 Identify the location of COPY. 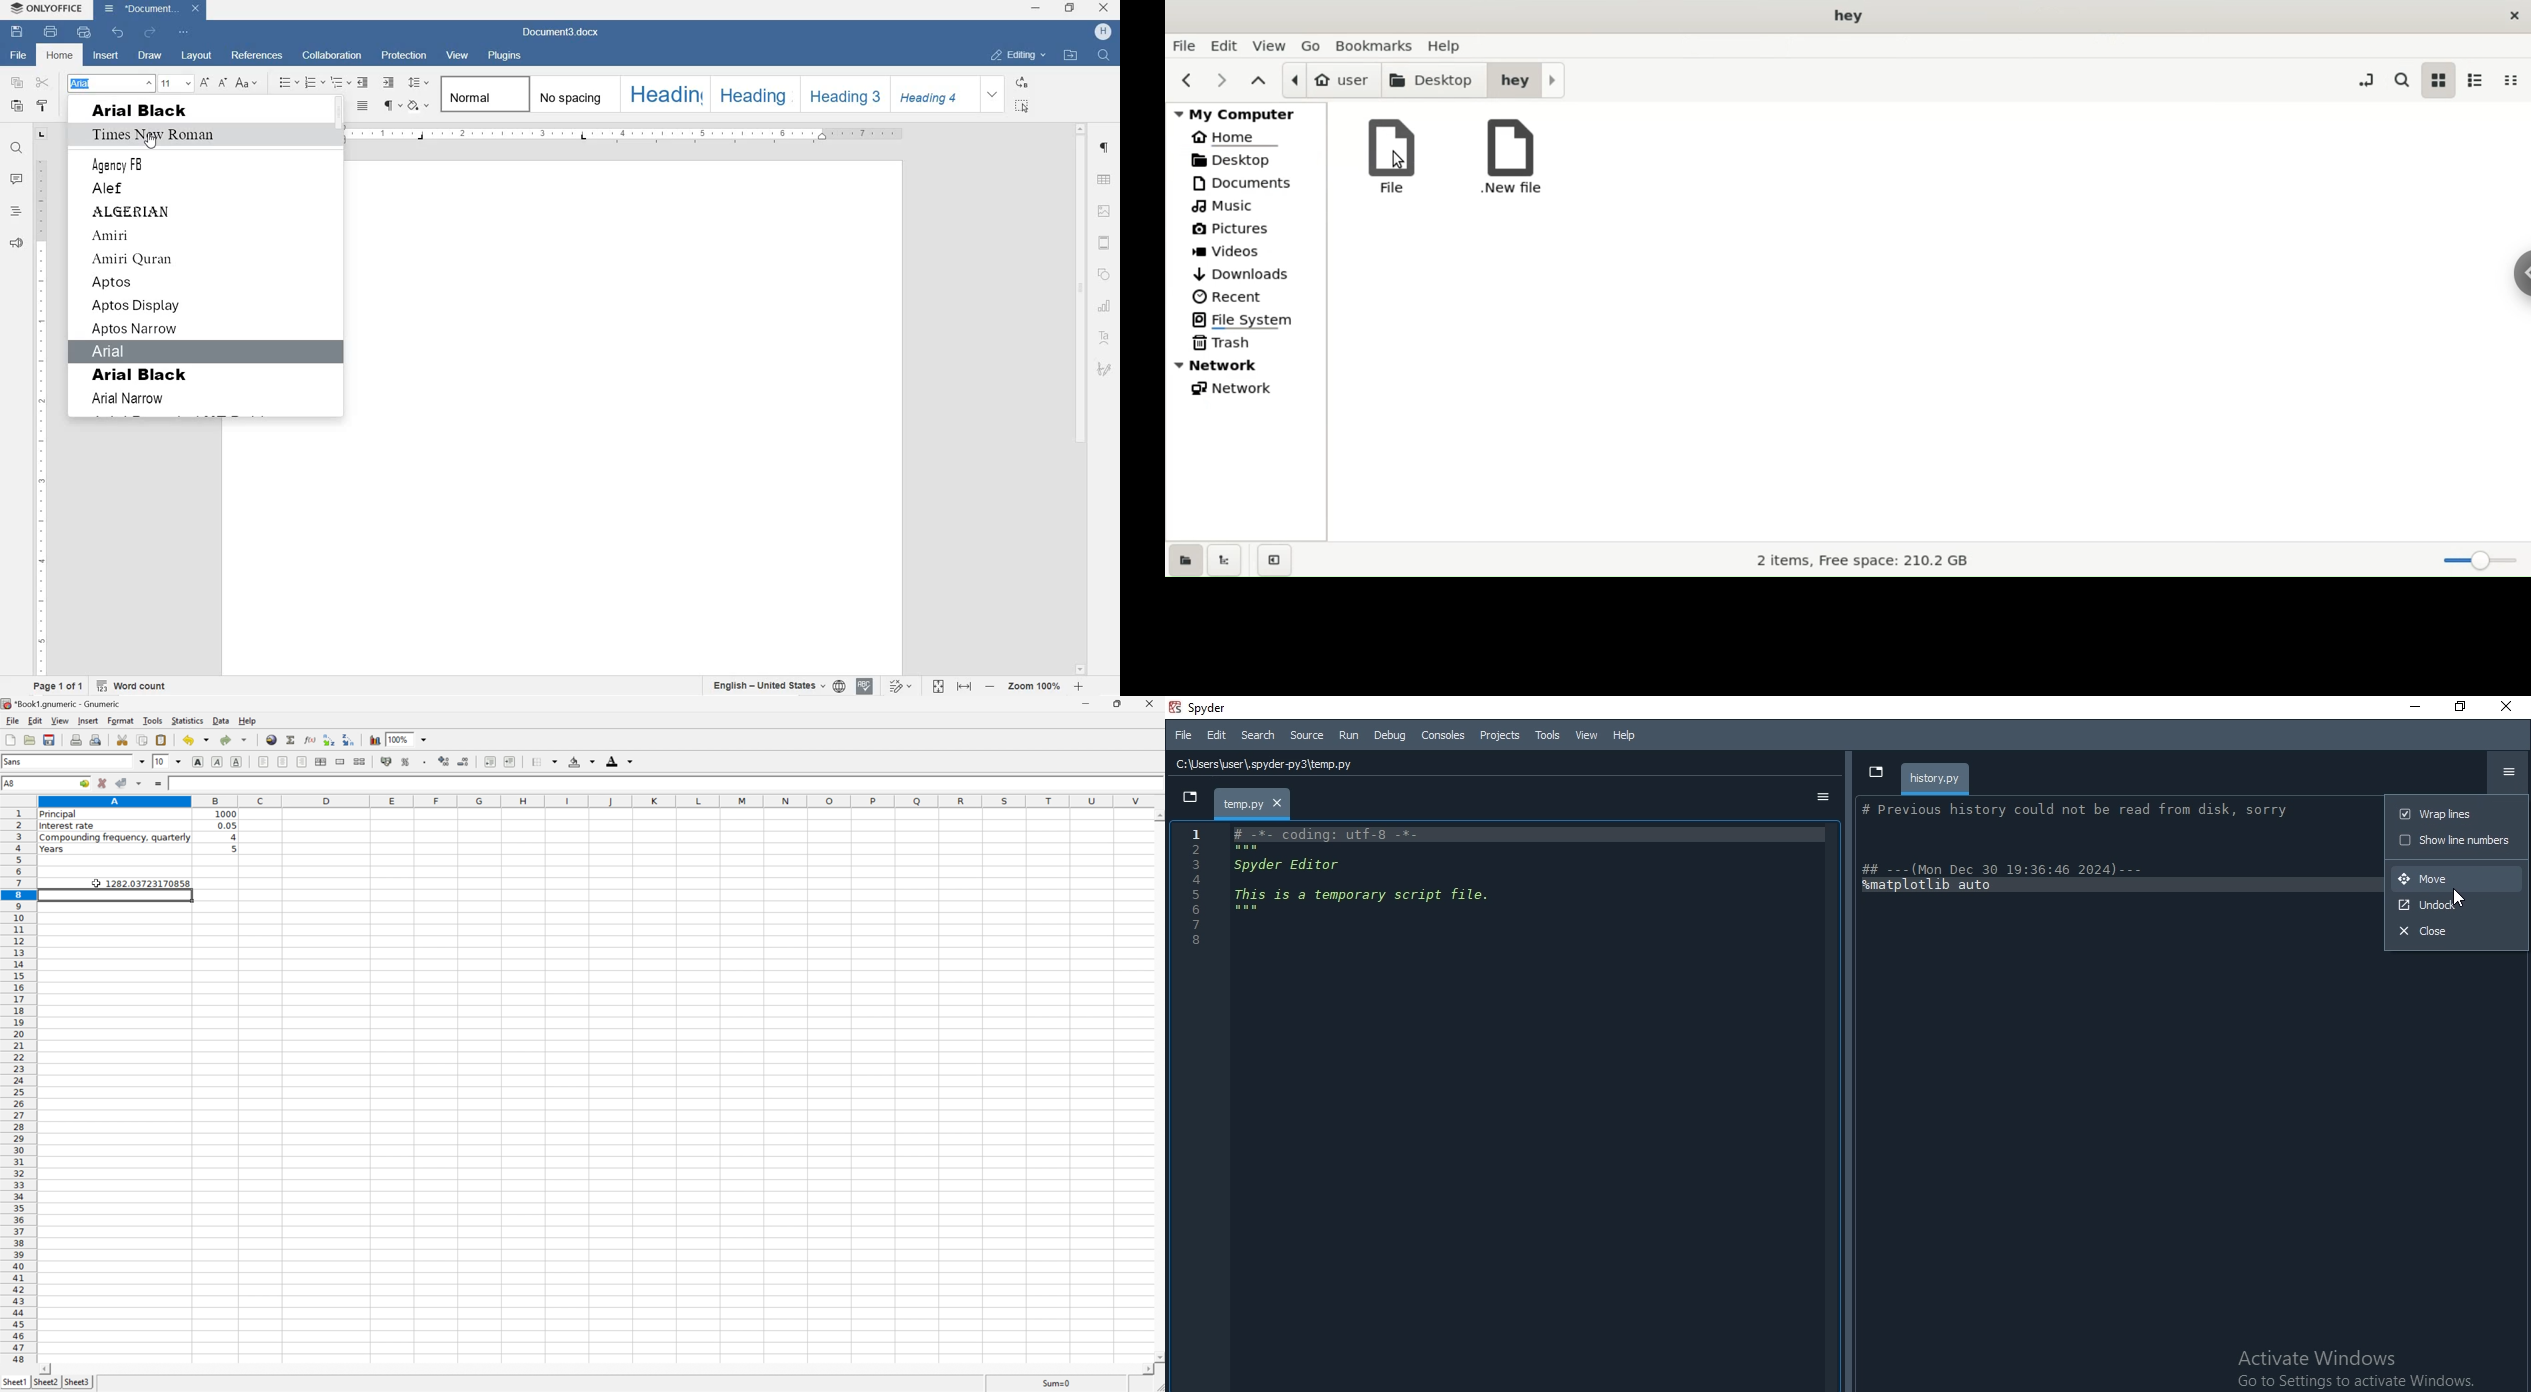
(17, 83).